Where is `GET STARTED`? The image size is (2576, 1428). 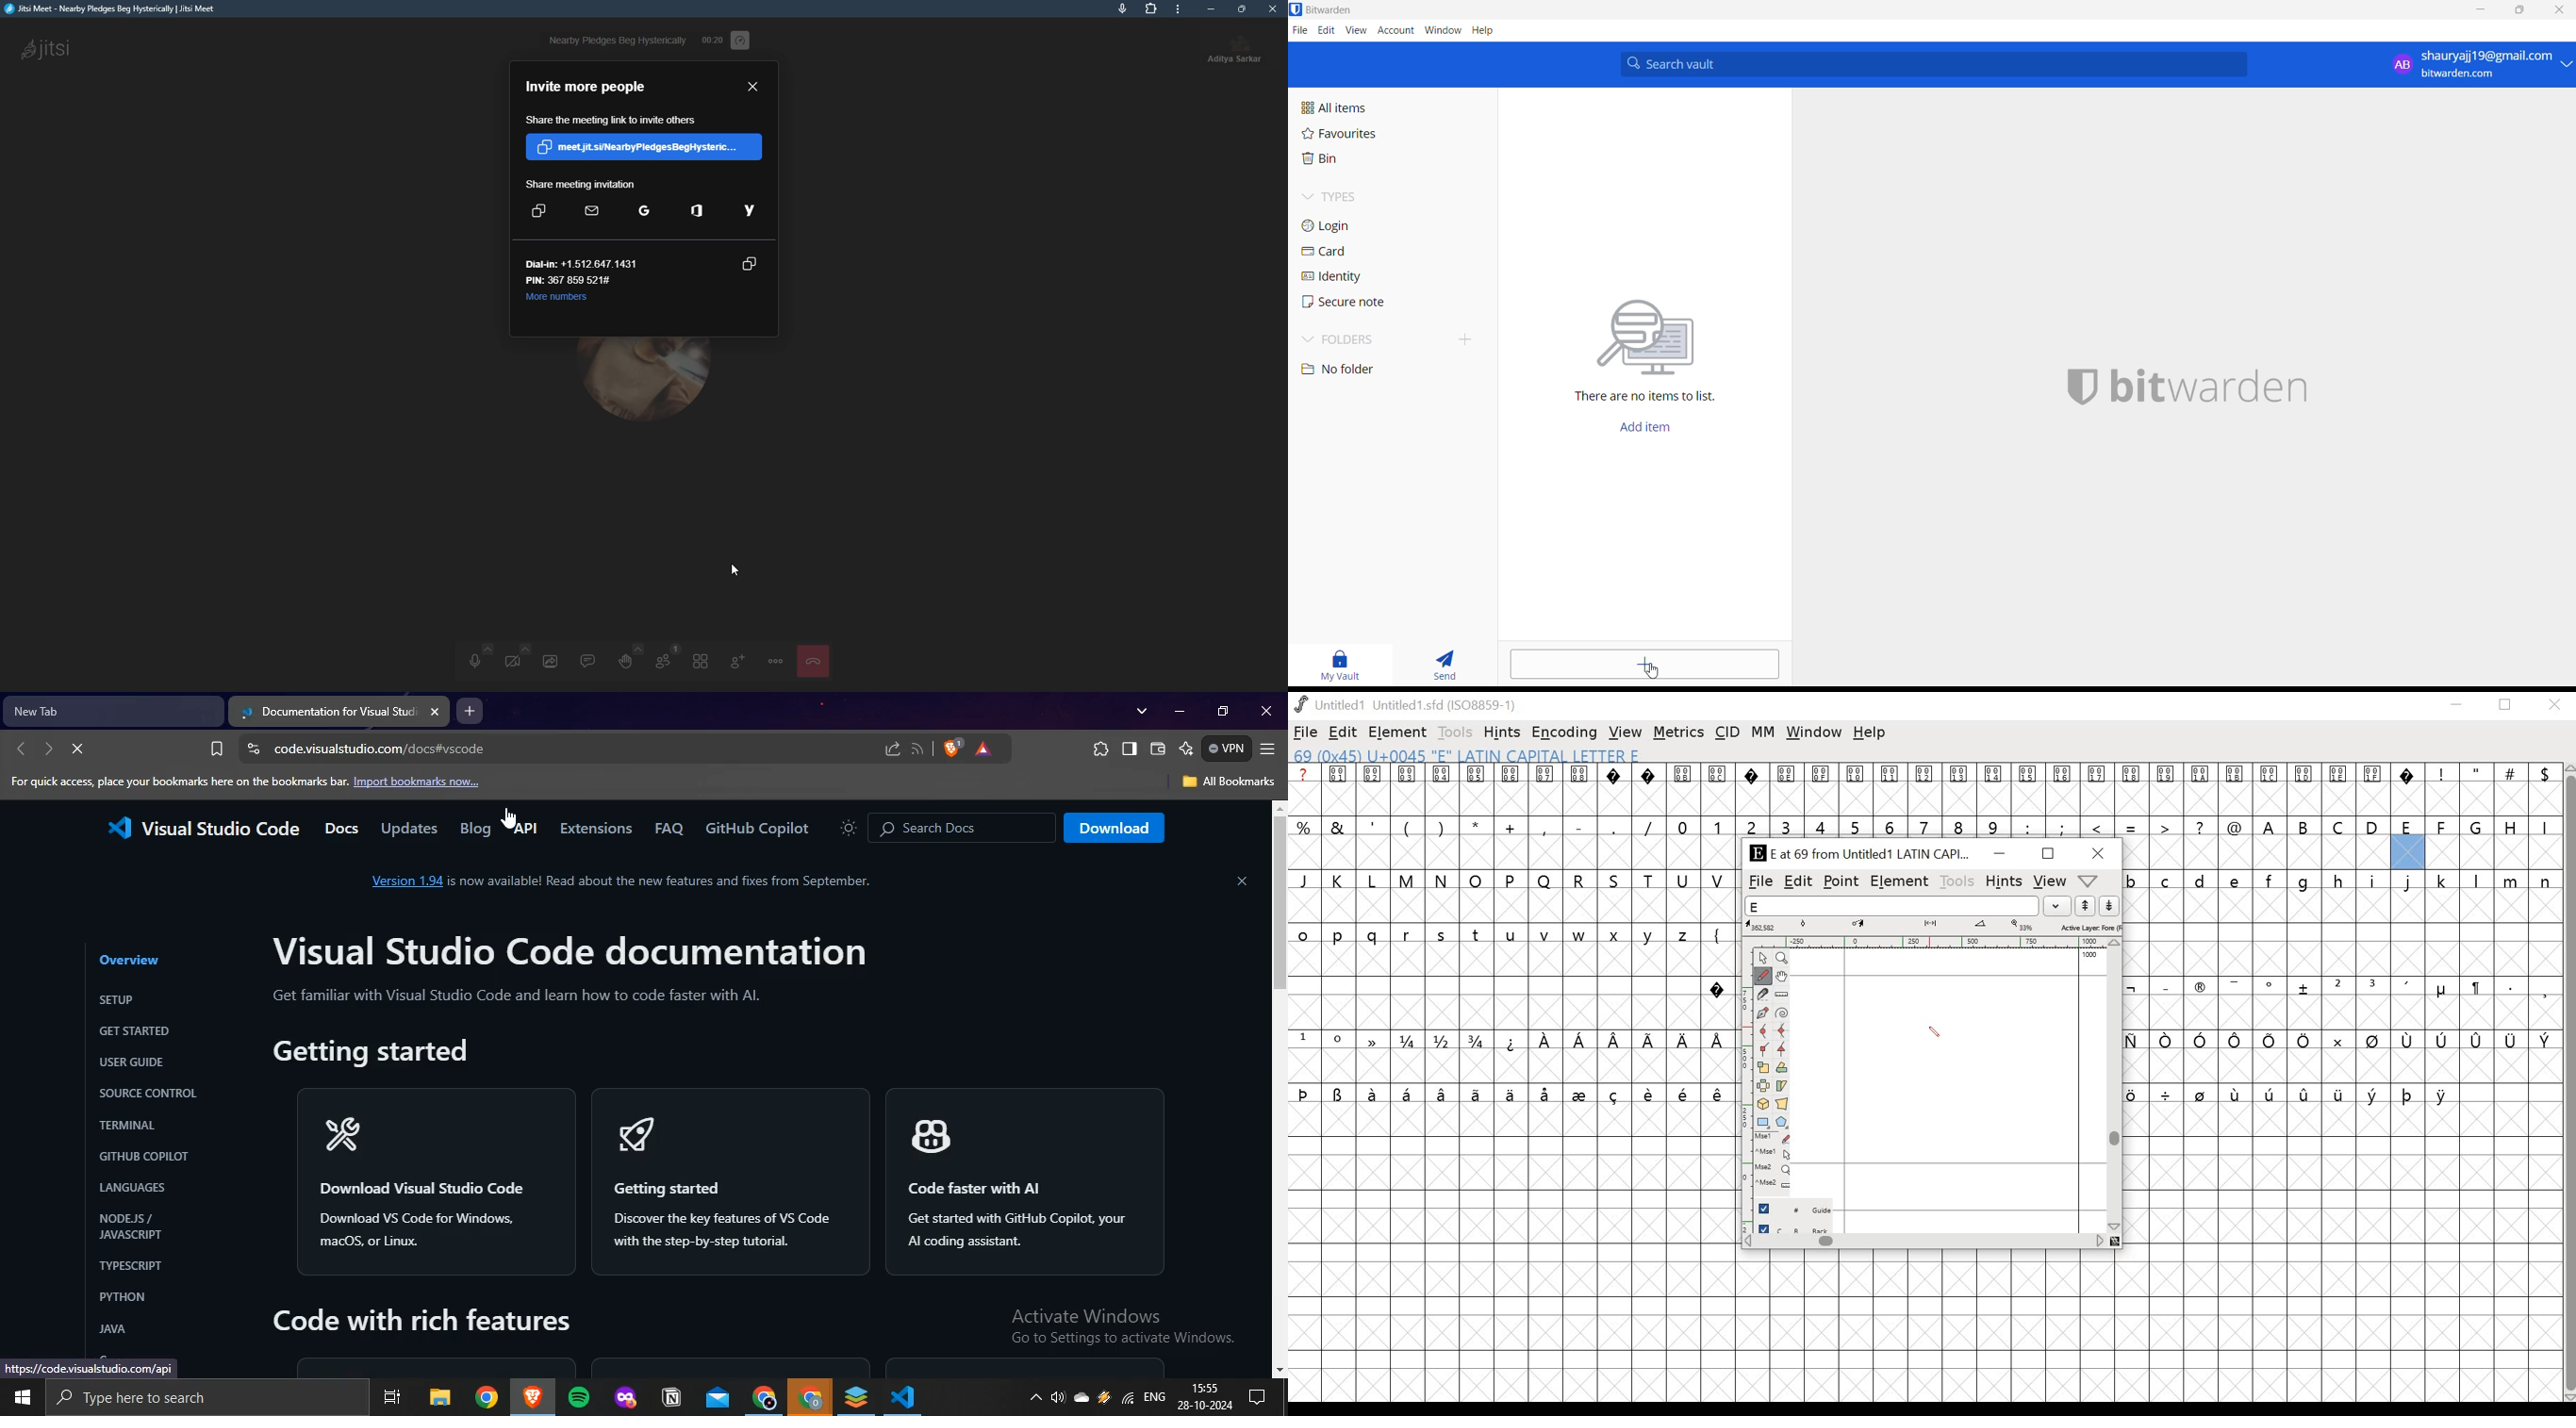 GET STARTED is located at coordinates (130, 1029).